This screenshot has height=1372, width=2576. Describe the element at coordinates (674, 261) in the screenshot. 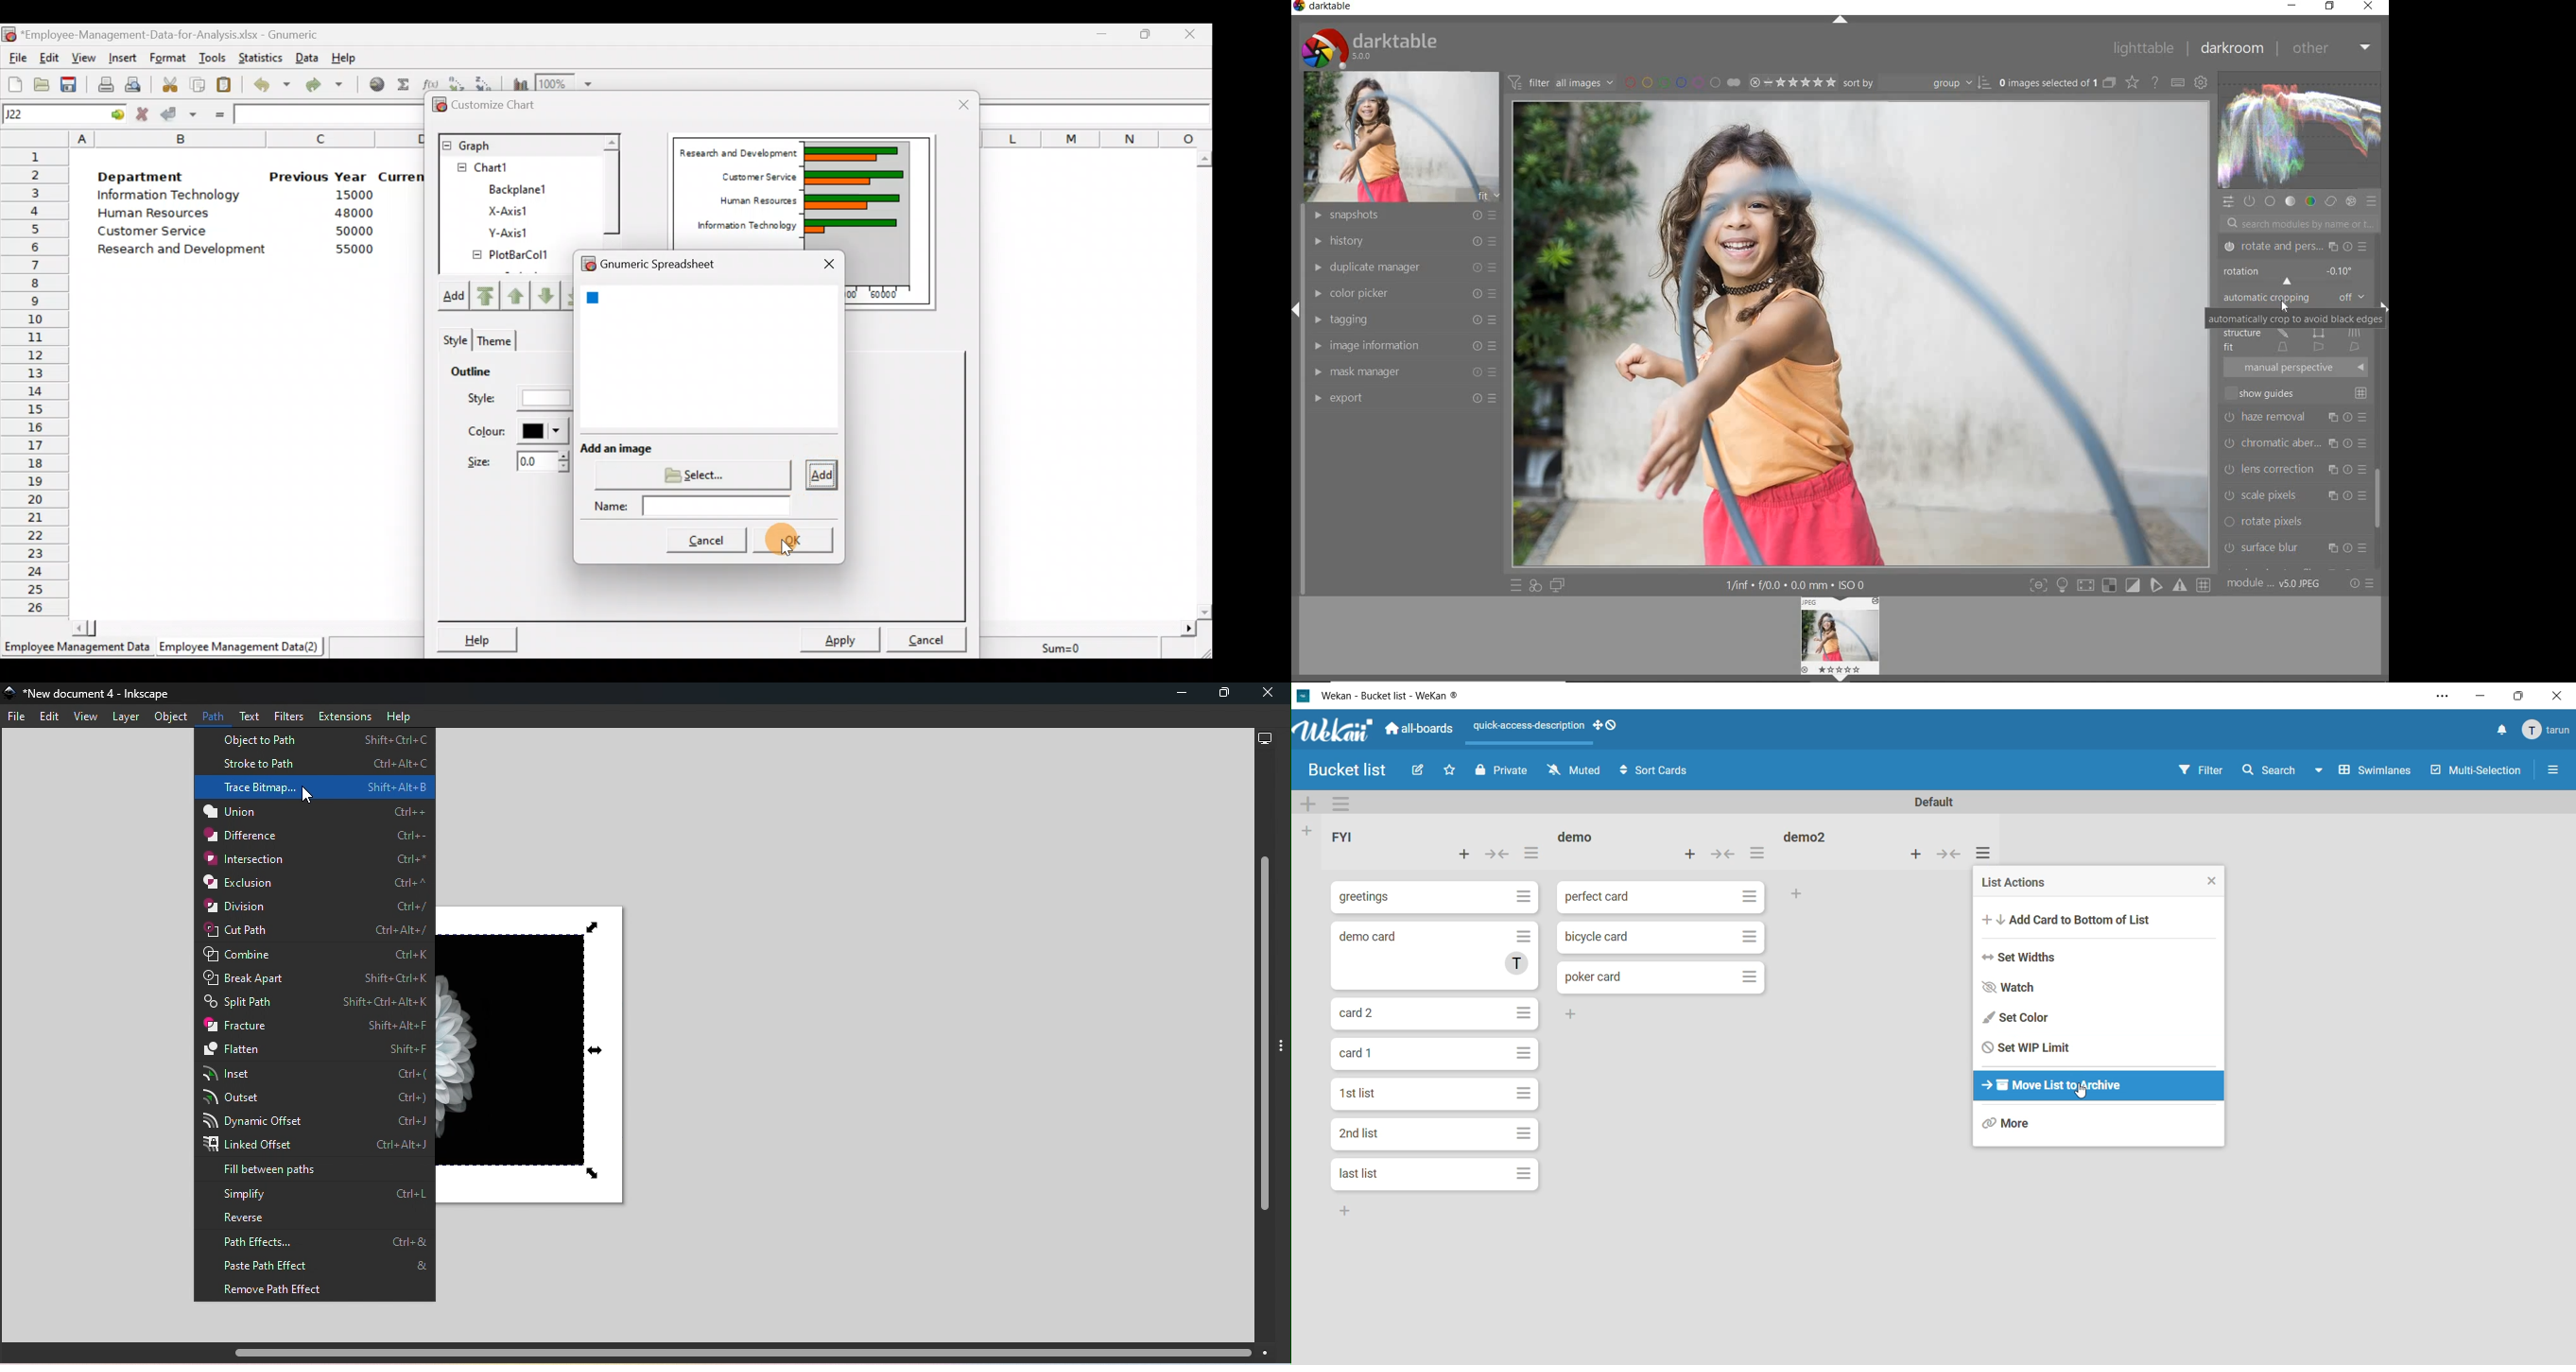

I see `Gnumeric spreadsheet` at that location.